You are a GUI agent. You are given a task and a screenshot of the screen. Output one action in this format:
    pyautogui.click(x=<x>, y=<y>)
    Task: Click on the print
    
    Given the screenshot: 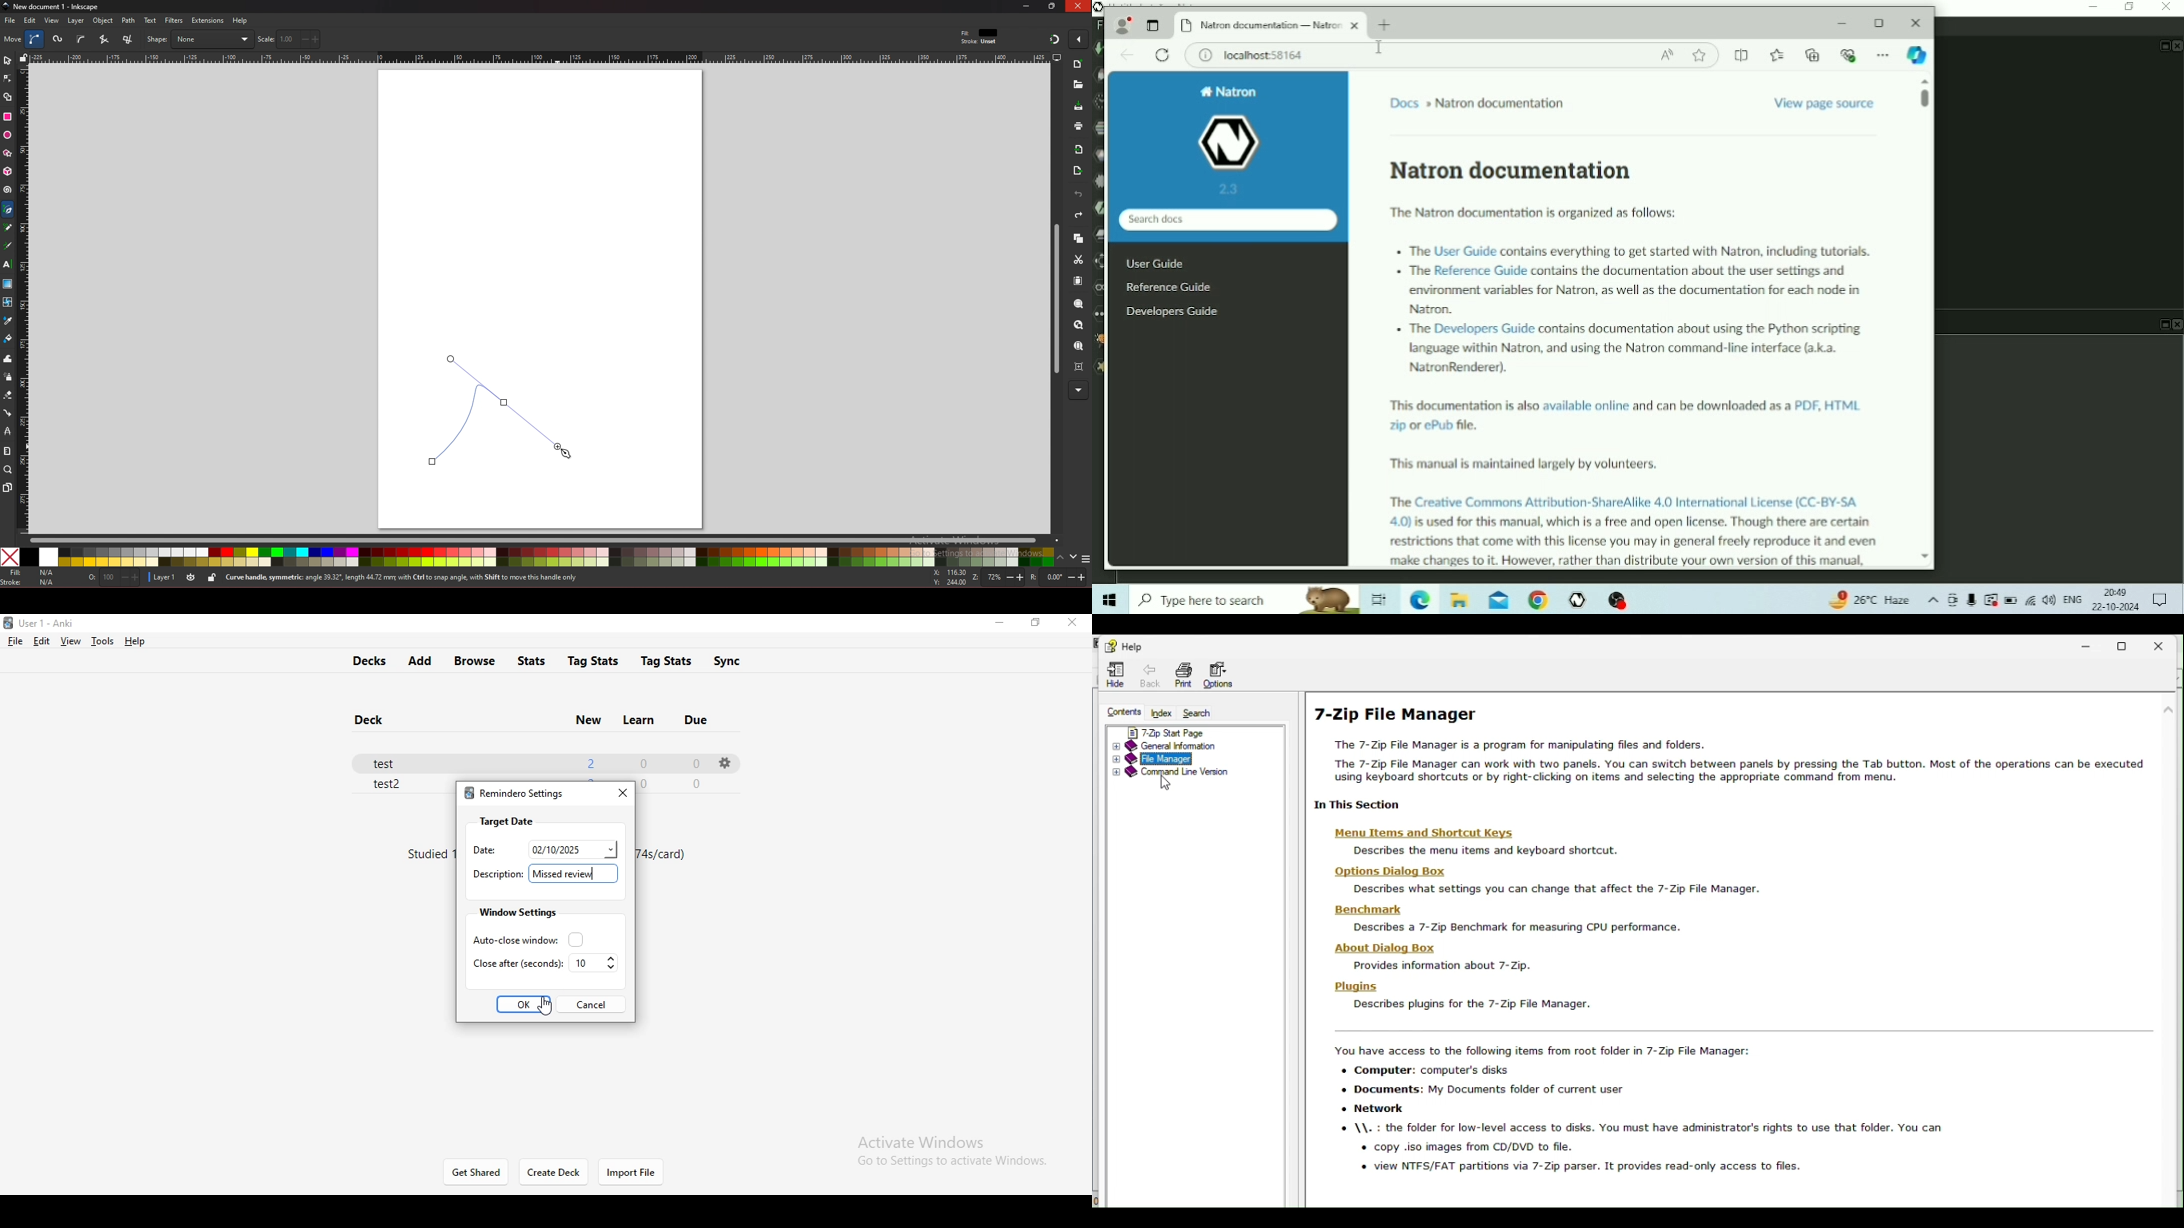 What is the action you would take?
    pyautogui.click(x=1078, y=126)
    